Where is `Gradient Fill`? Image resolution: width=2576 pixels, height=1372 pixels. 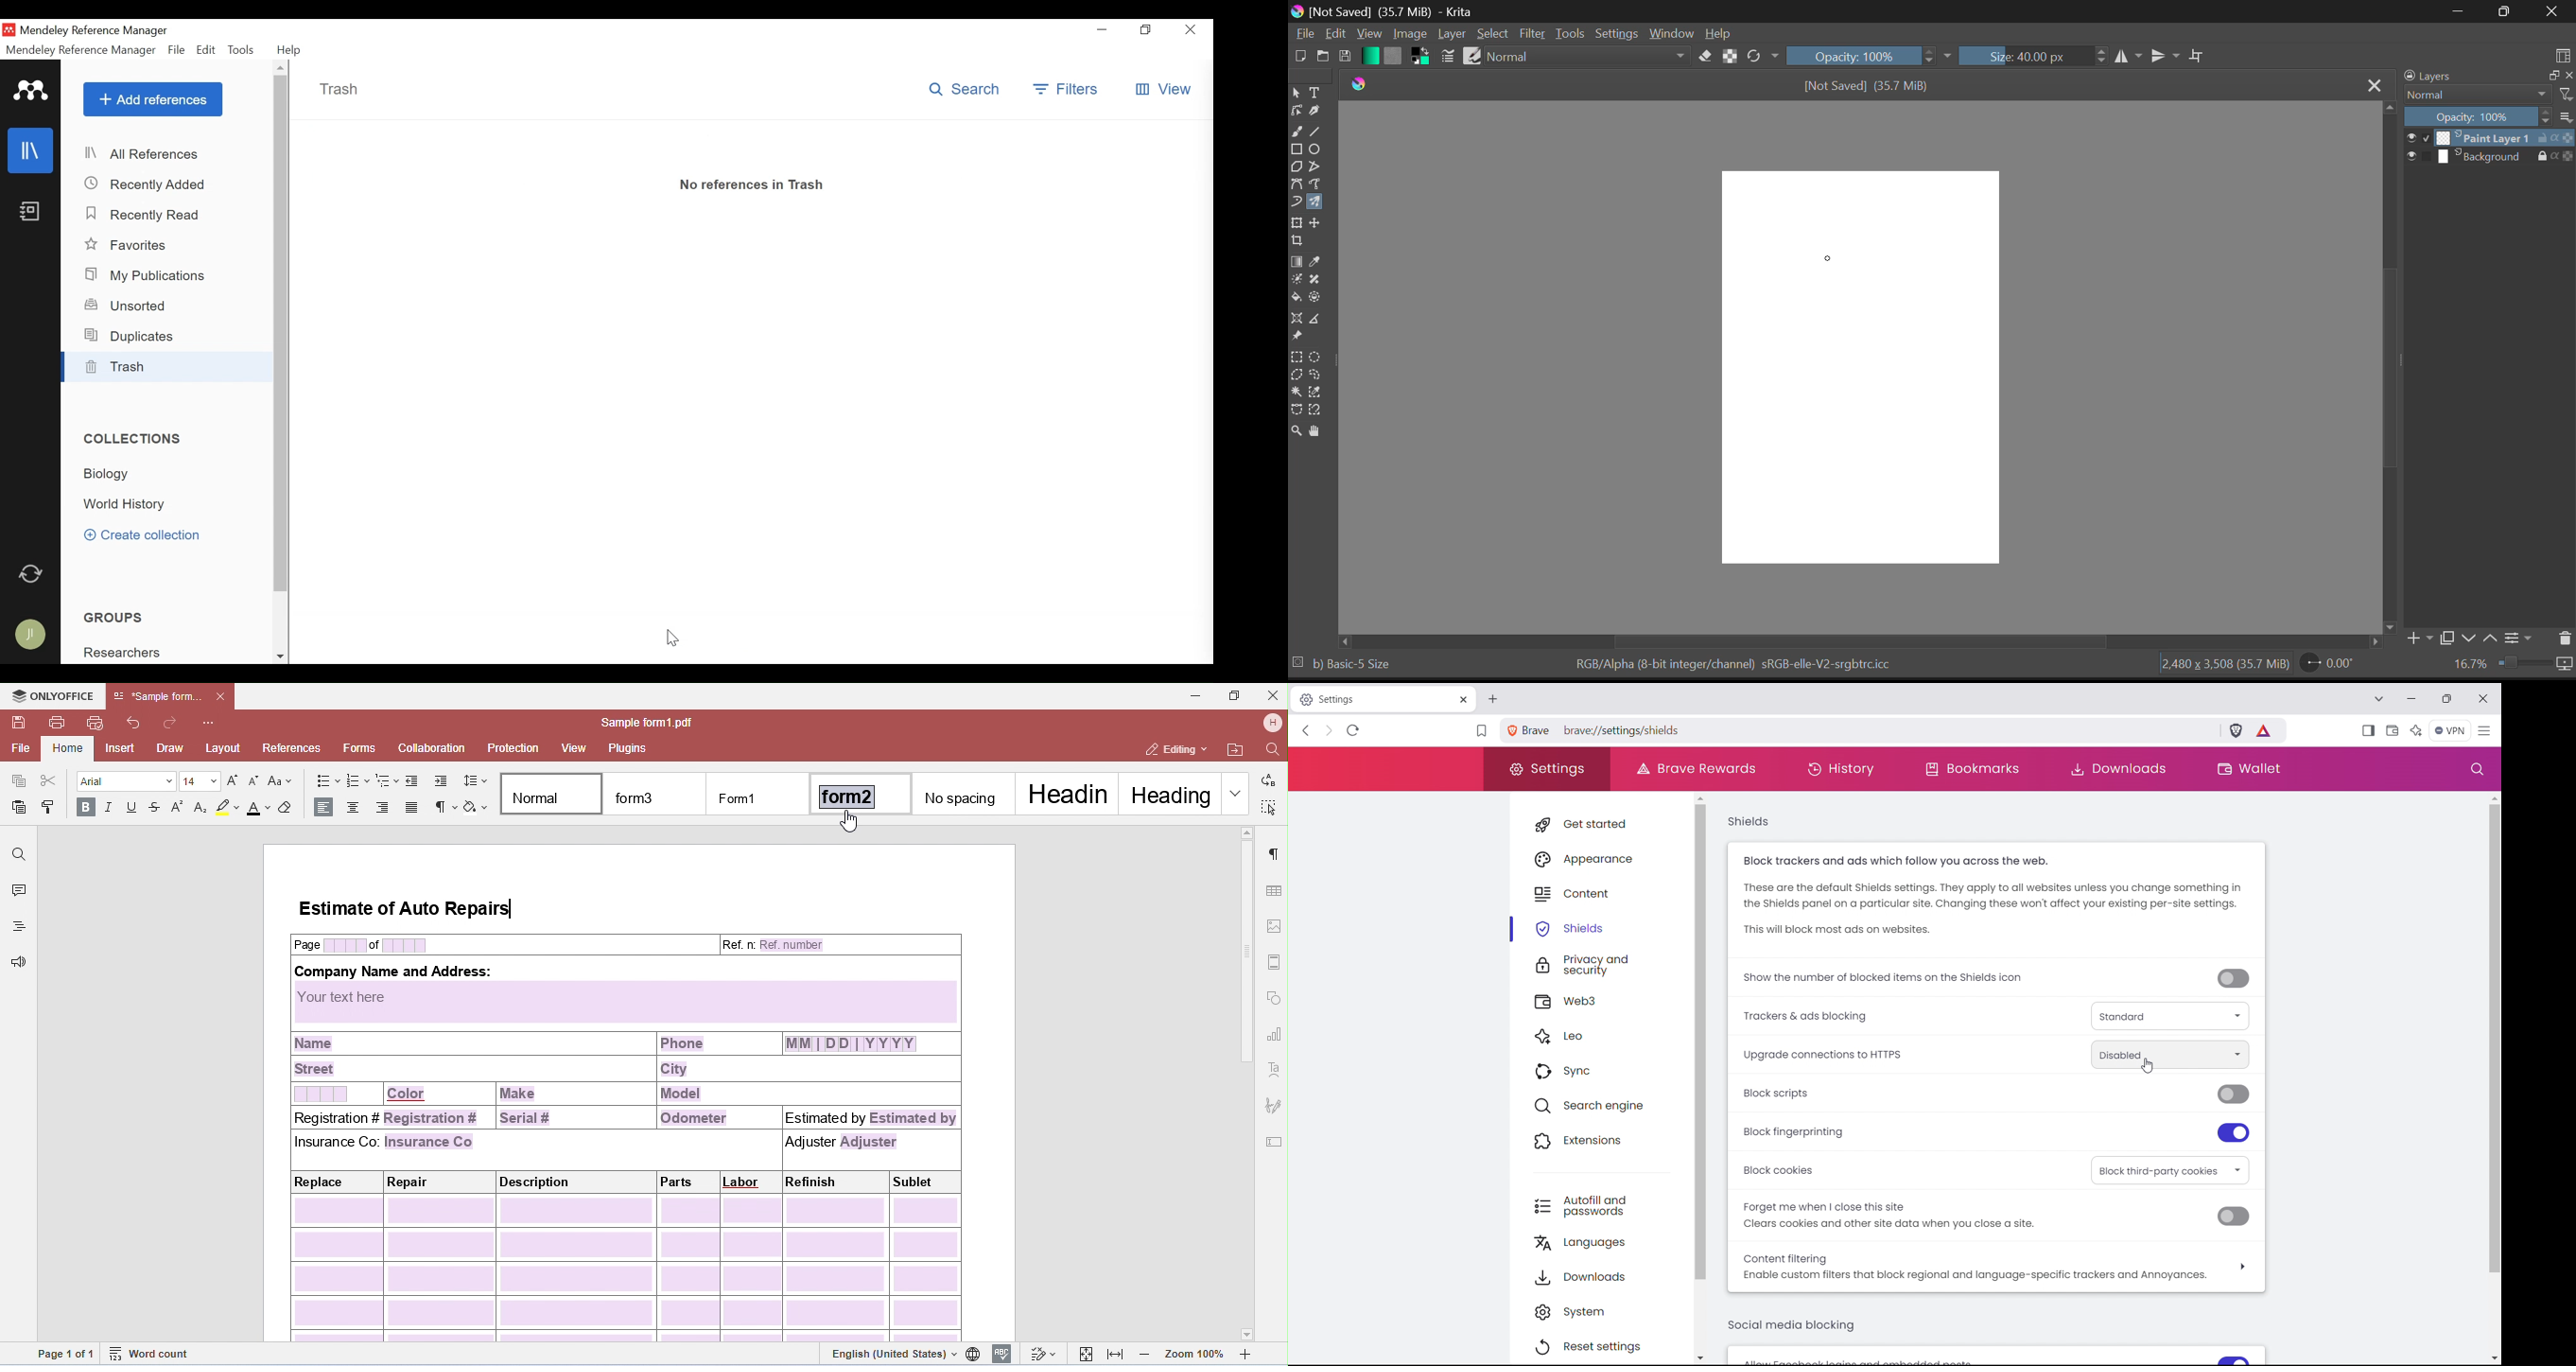
Gradient Fill is located at coordinates (1297, 261).